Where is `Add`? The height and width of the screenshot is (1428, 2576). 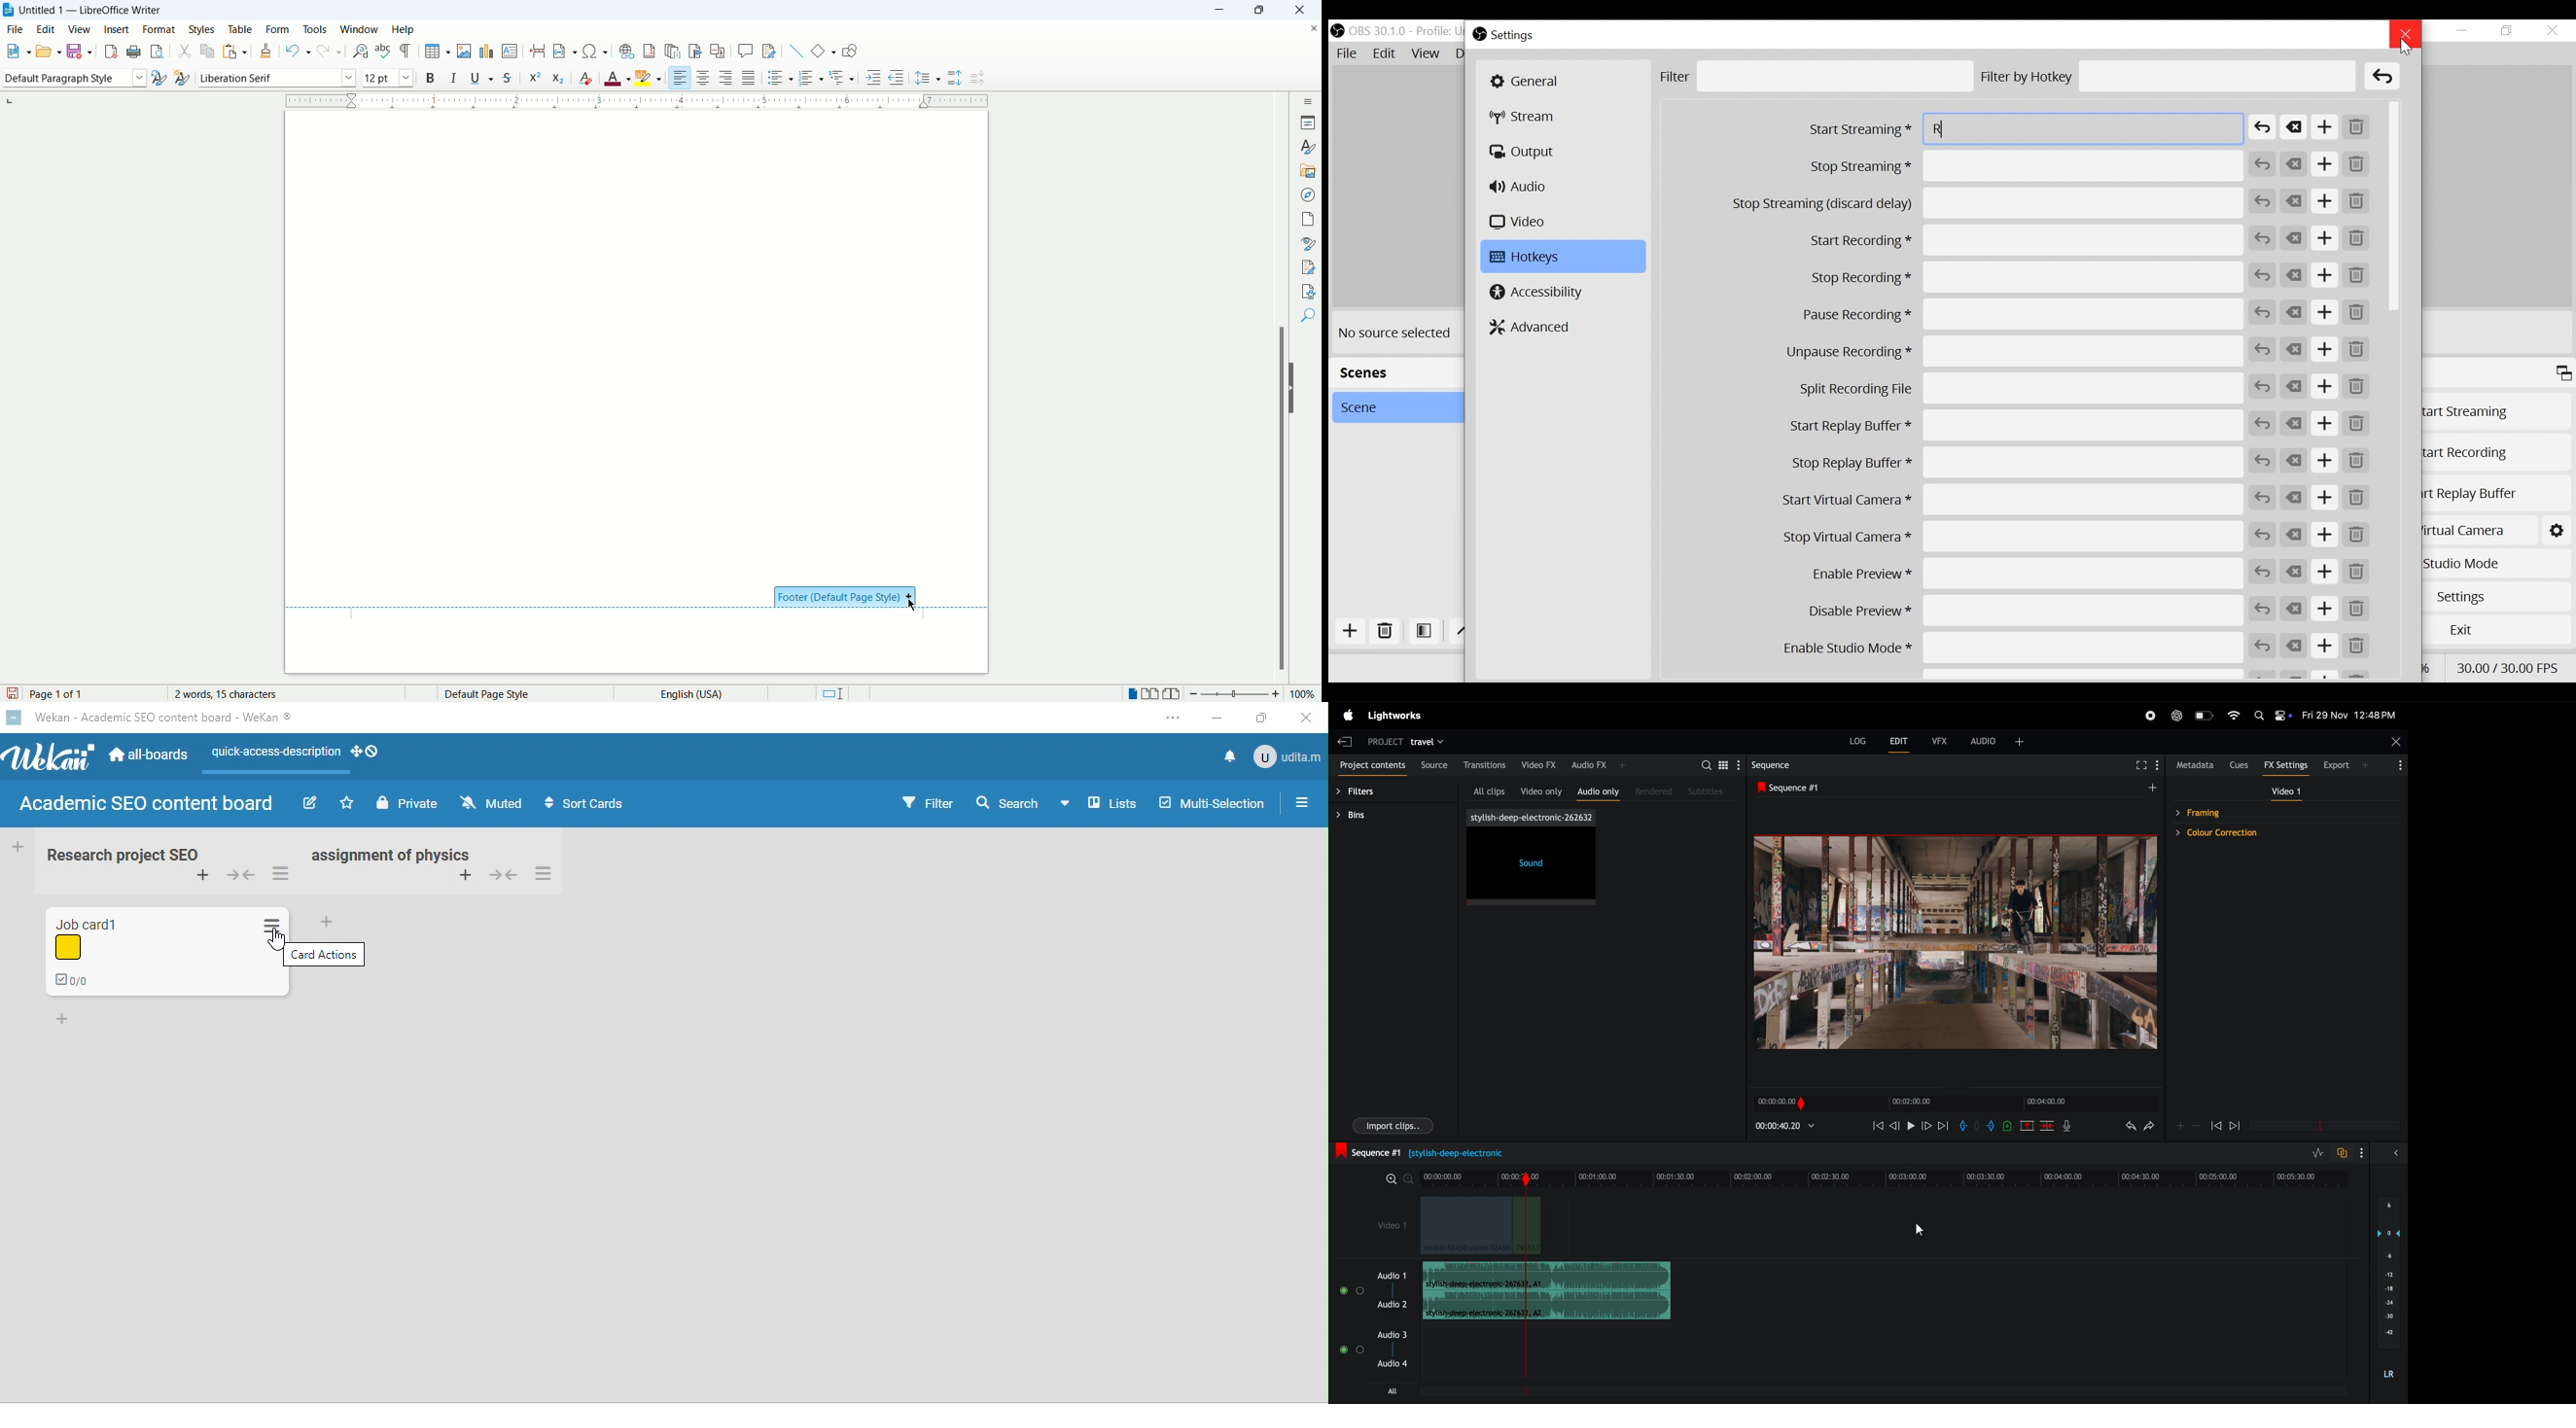 Add is located at coordinates (2326, 462).